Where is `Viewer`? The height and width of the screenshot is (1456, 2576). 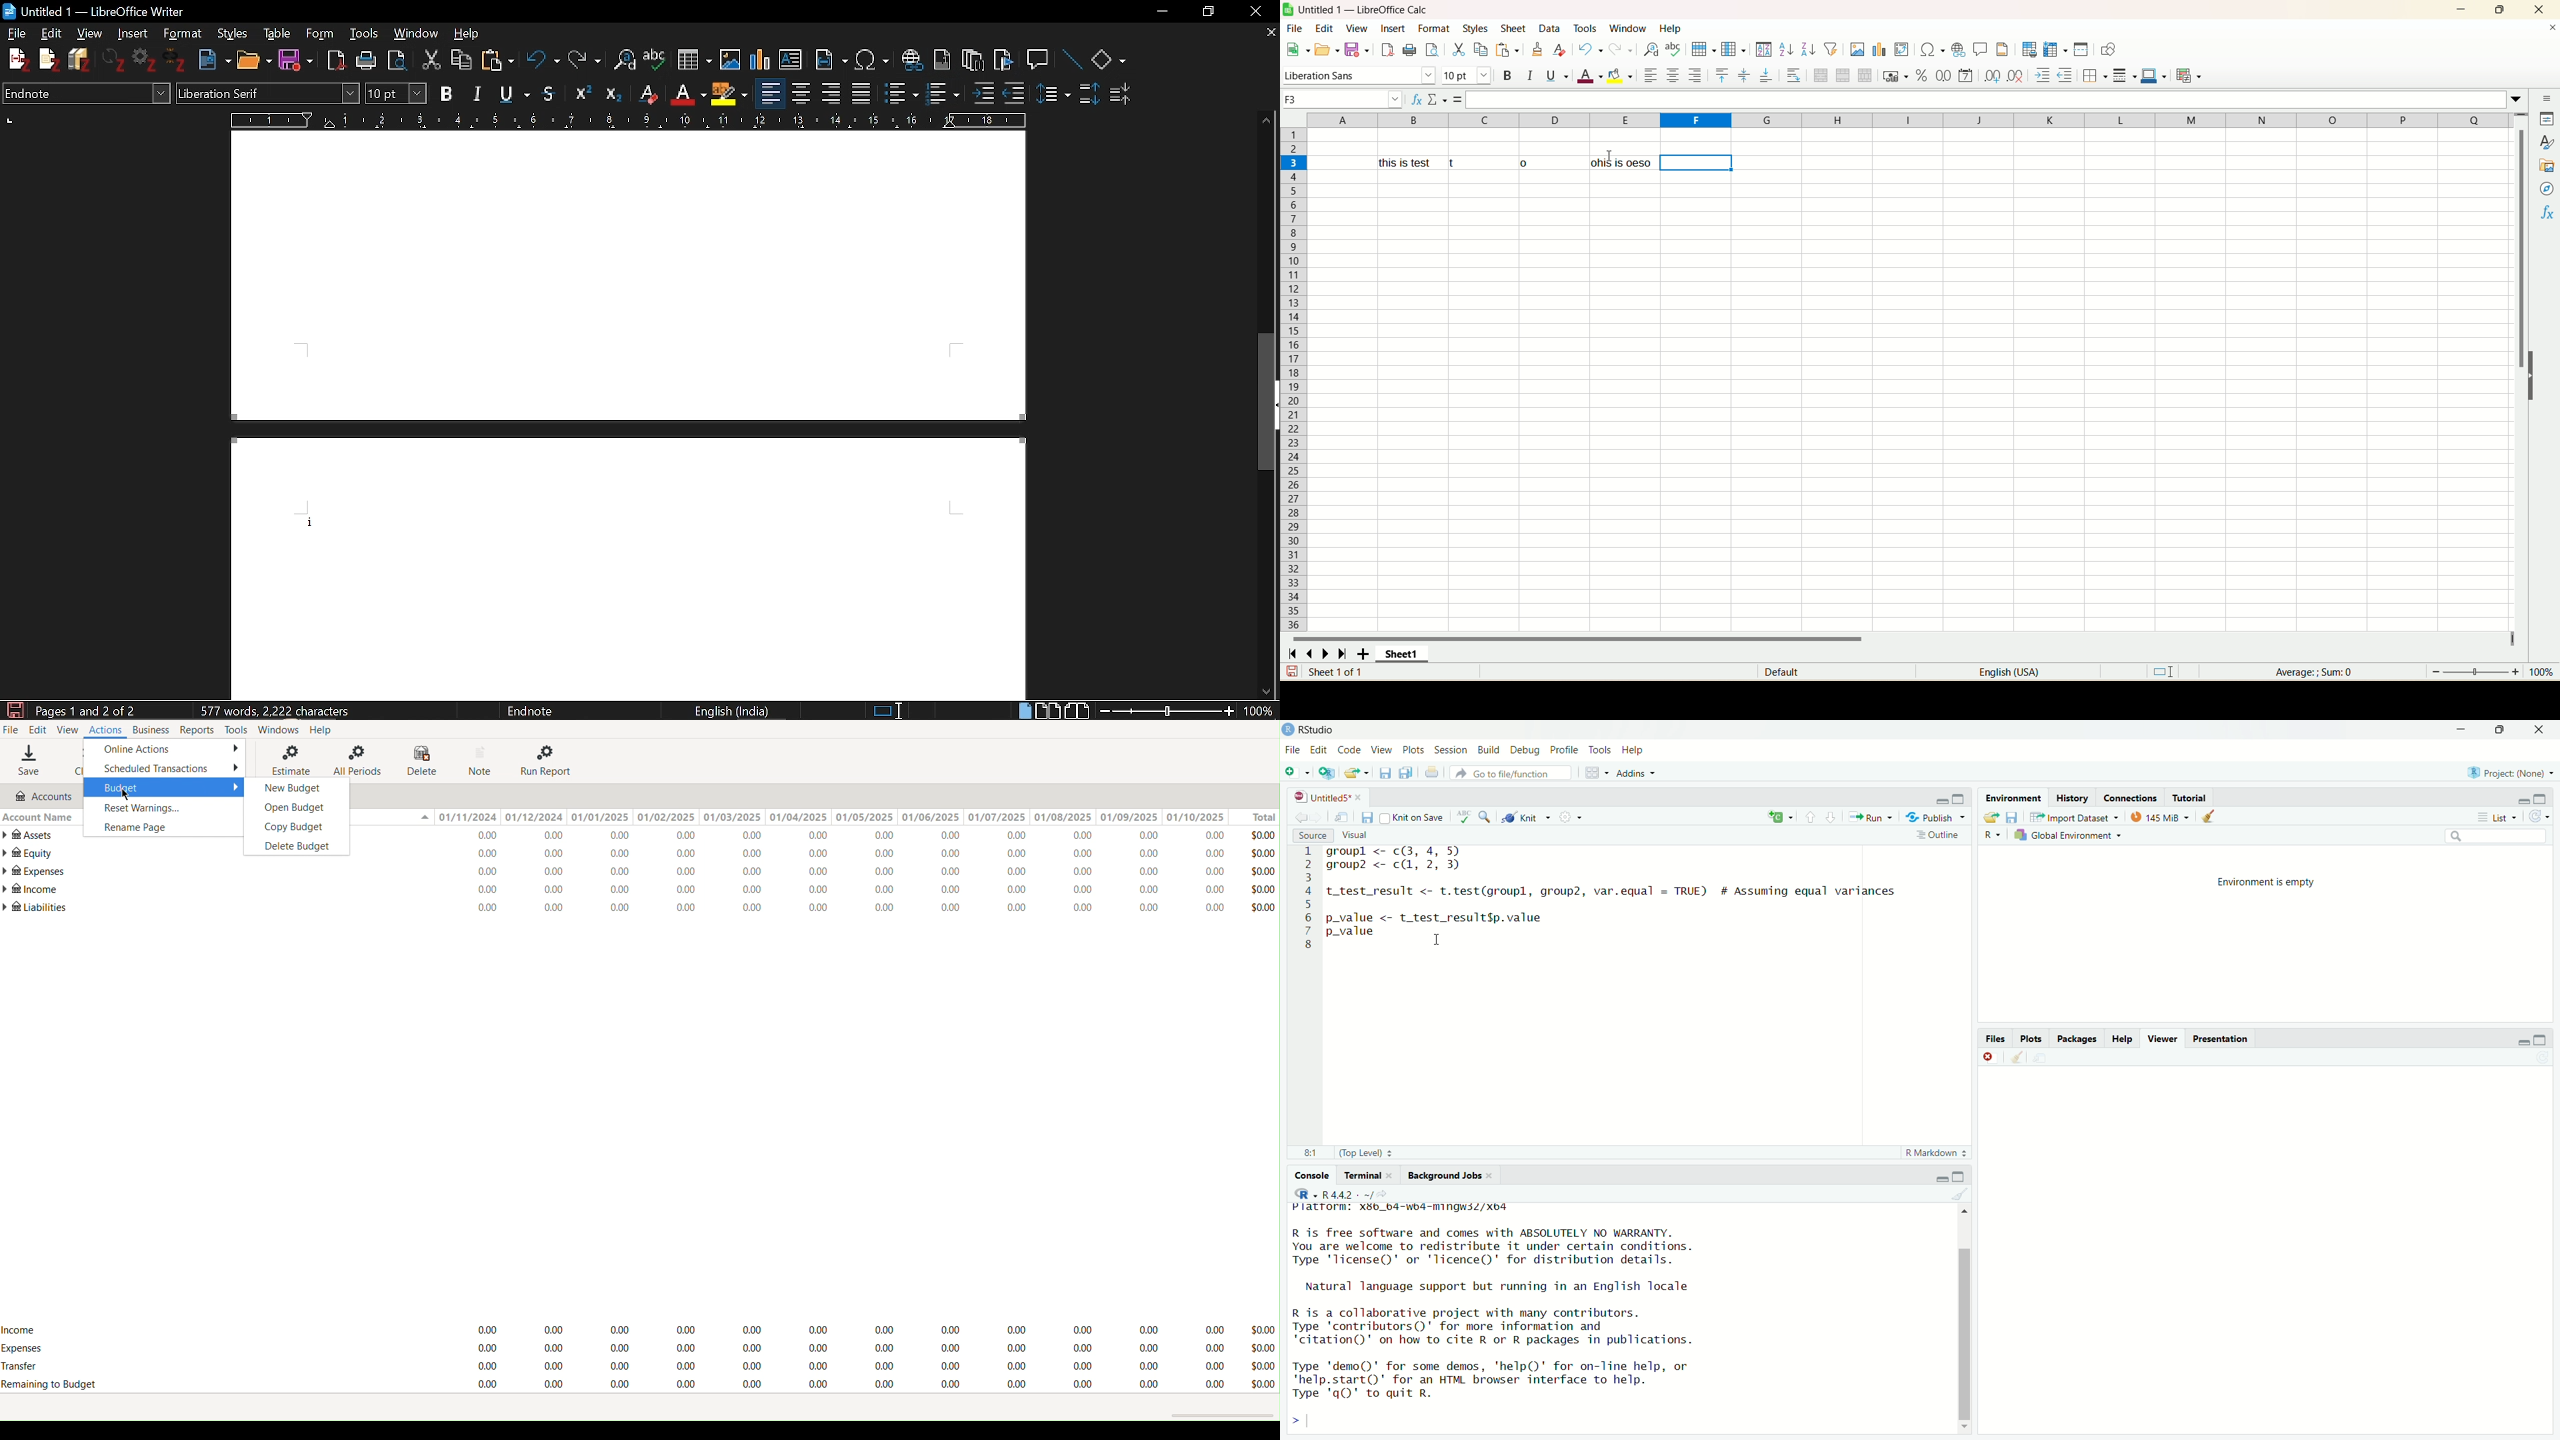
Viewer is located at coordinates (2161, 1039).